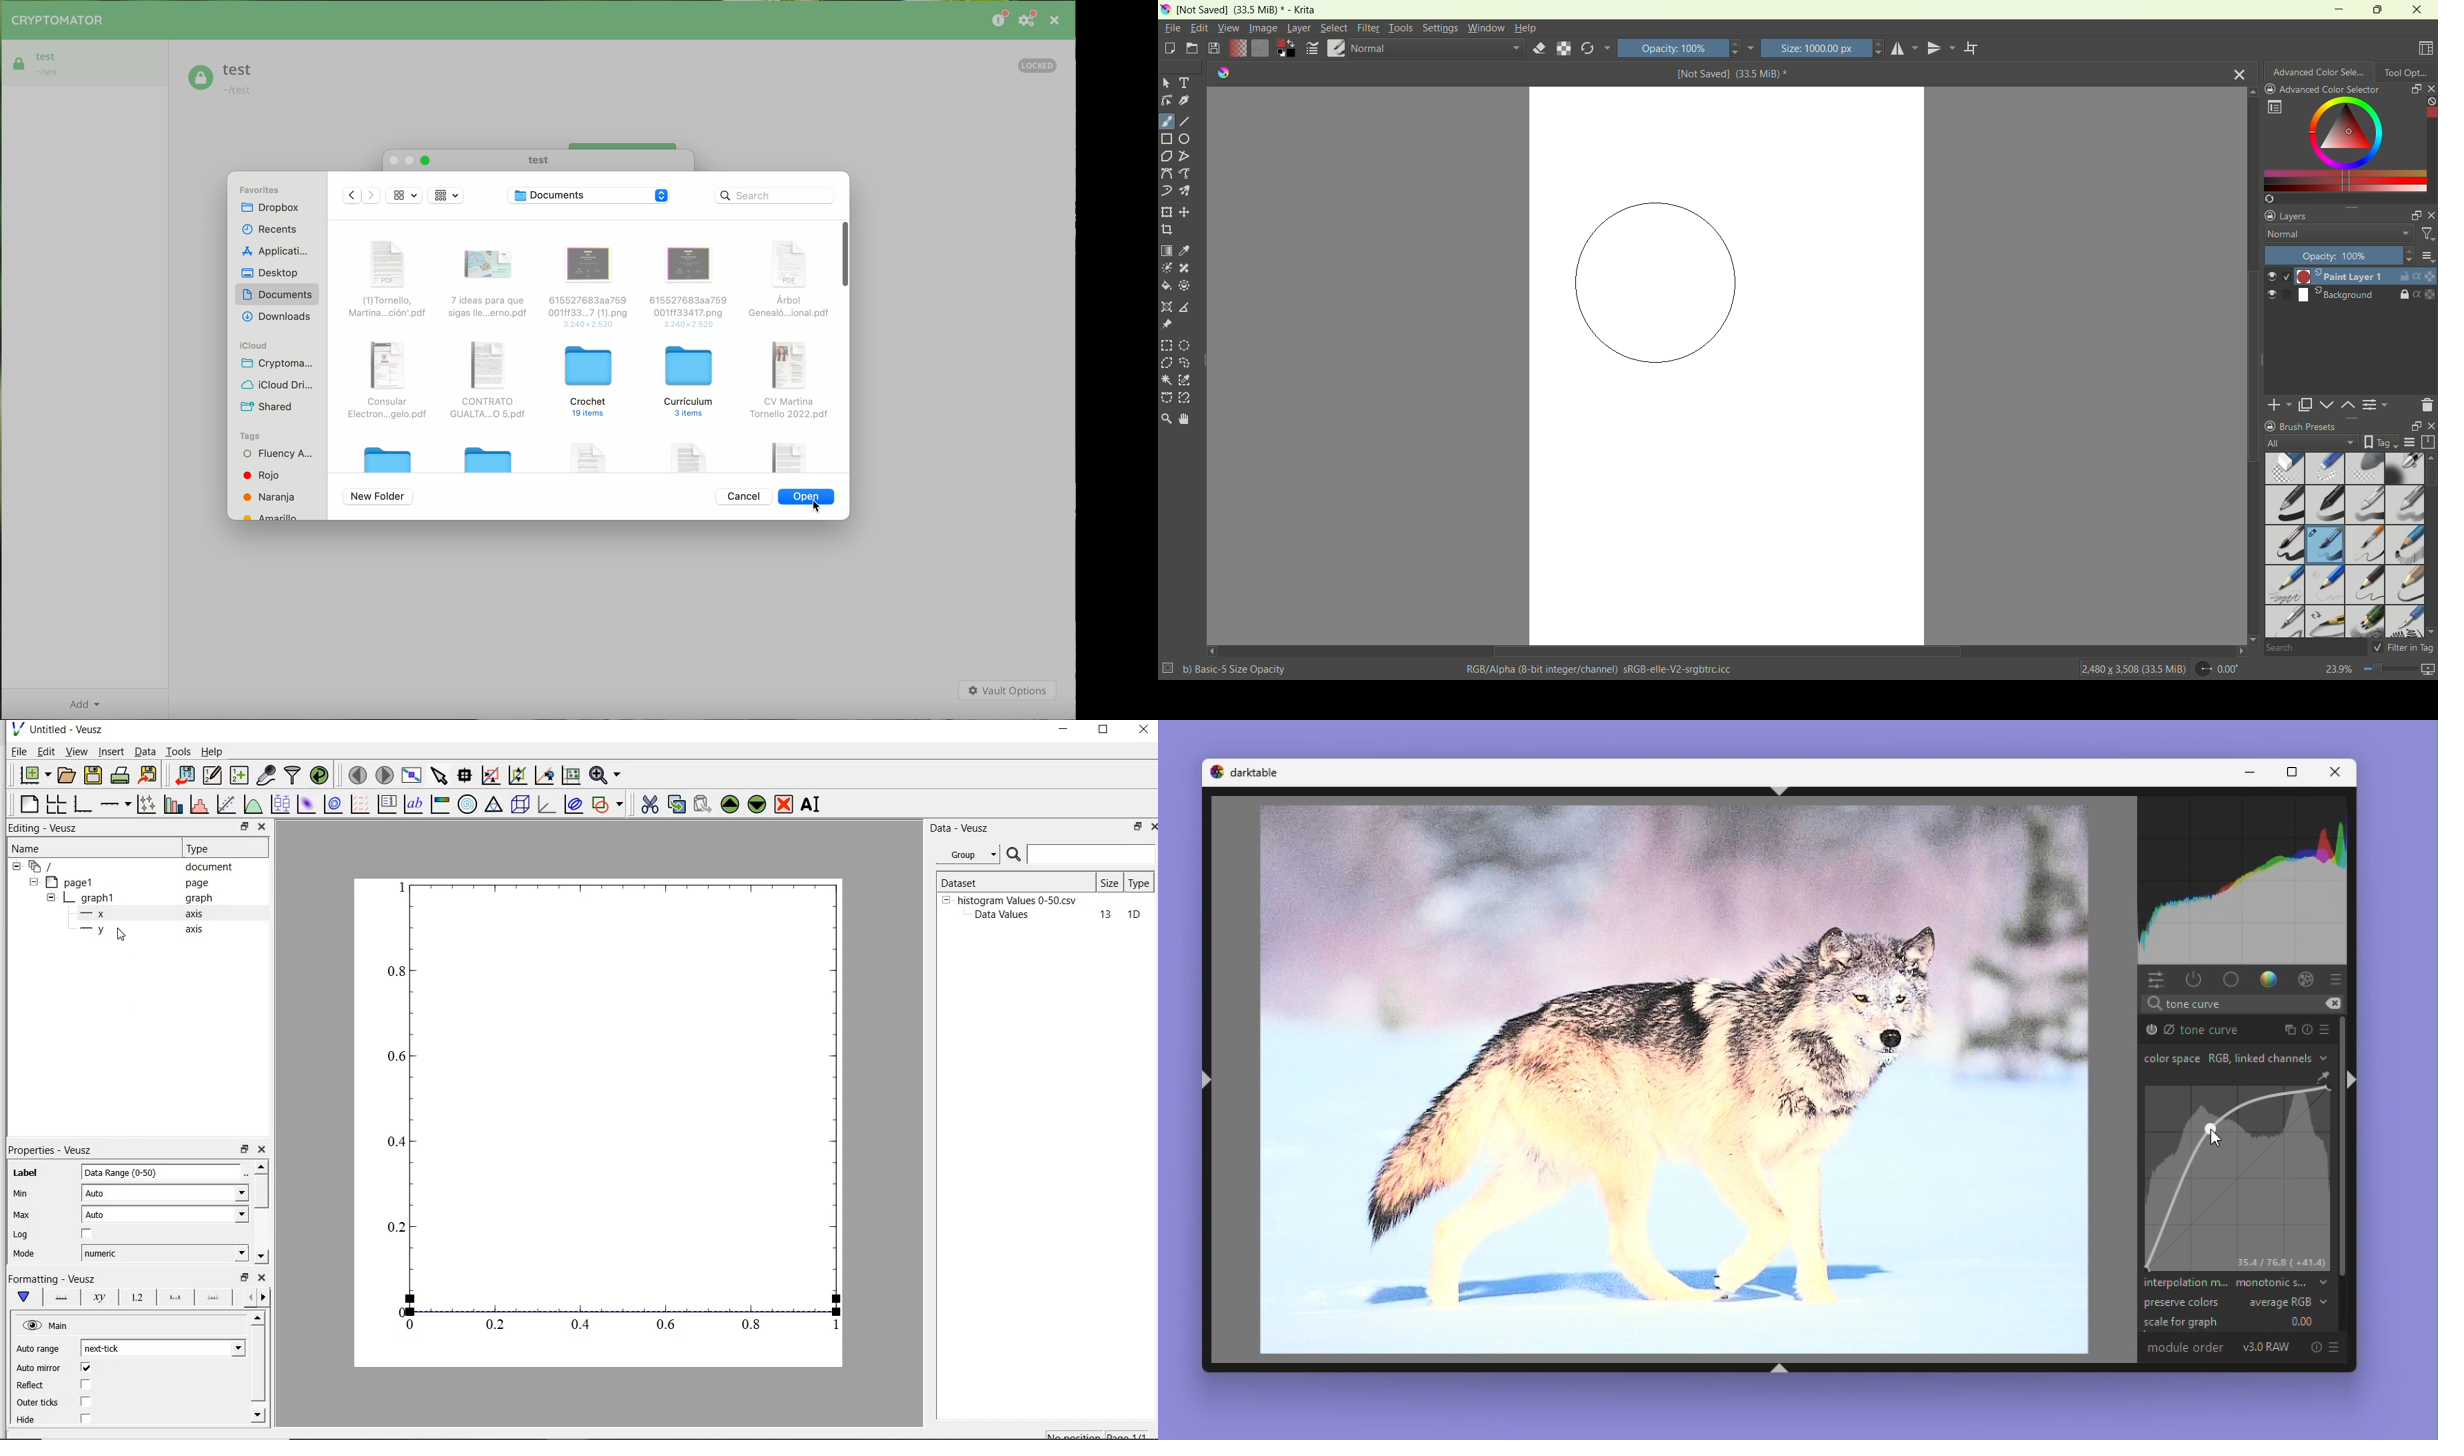 This screenshot has width=2464, height=1456. Describe the element at coordinates (2332, 1004) in the screenshot. I see `erase` at that location.